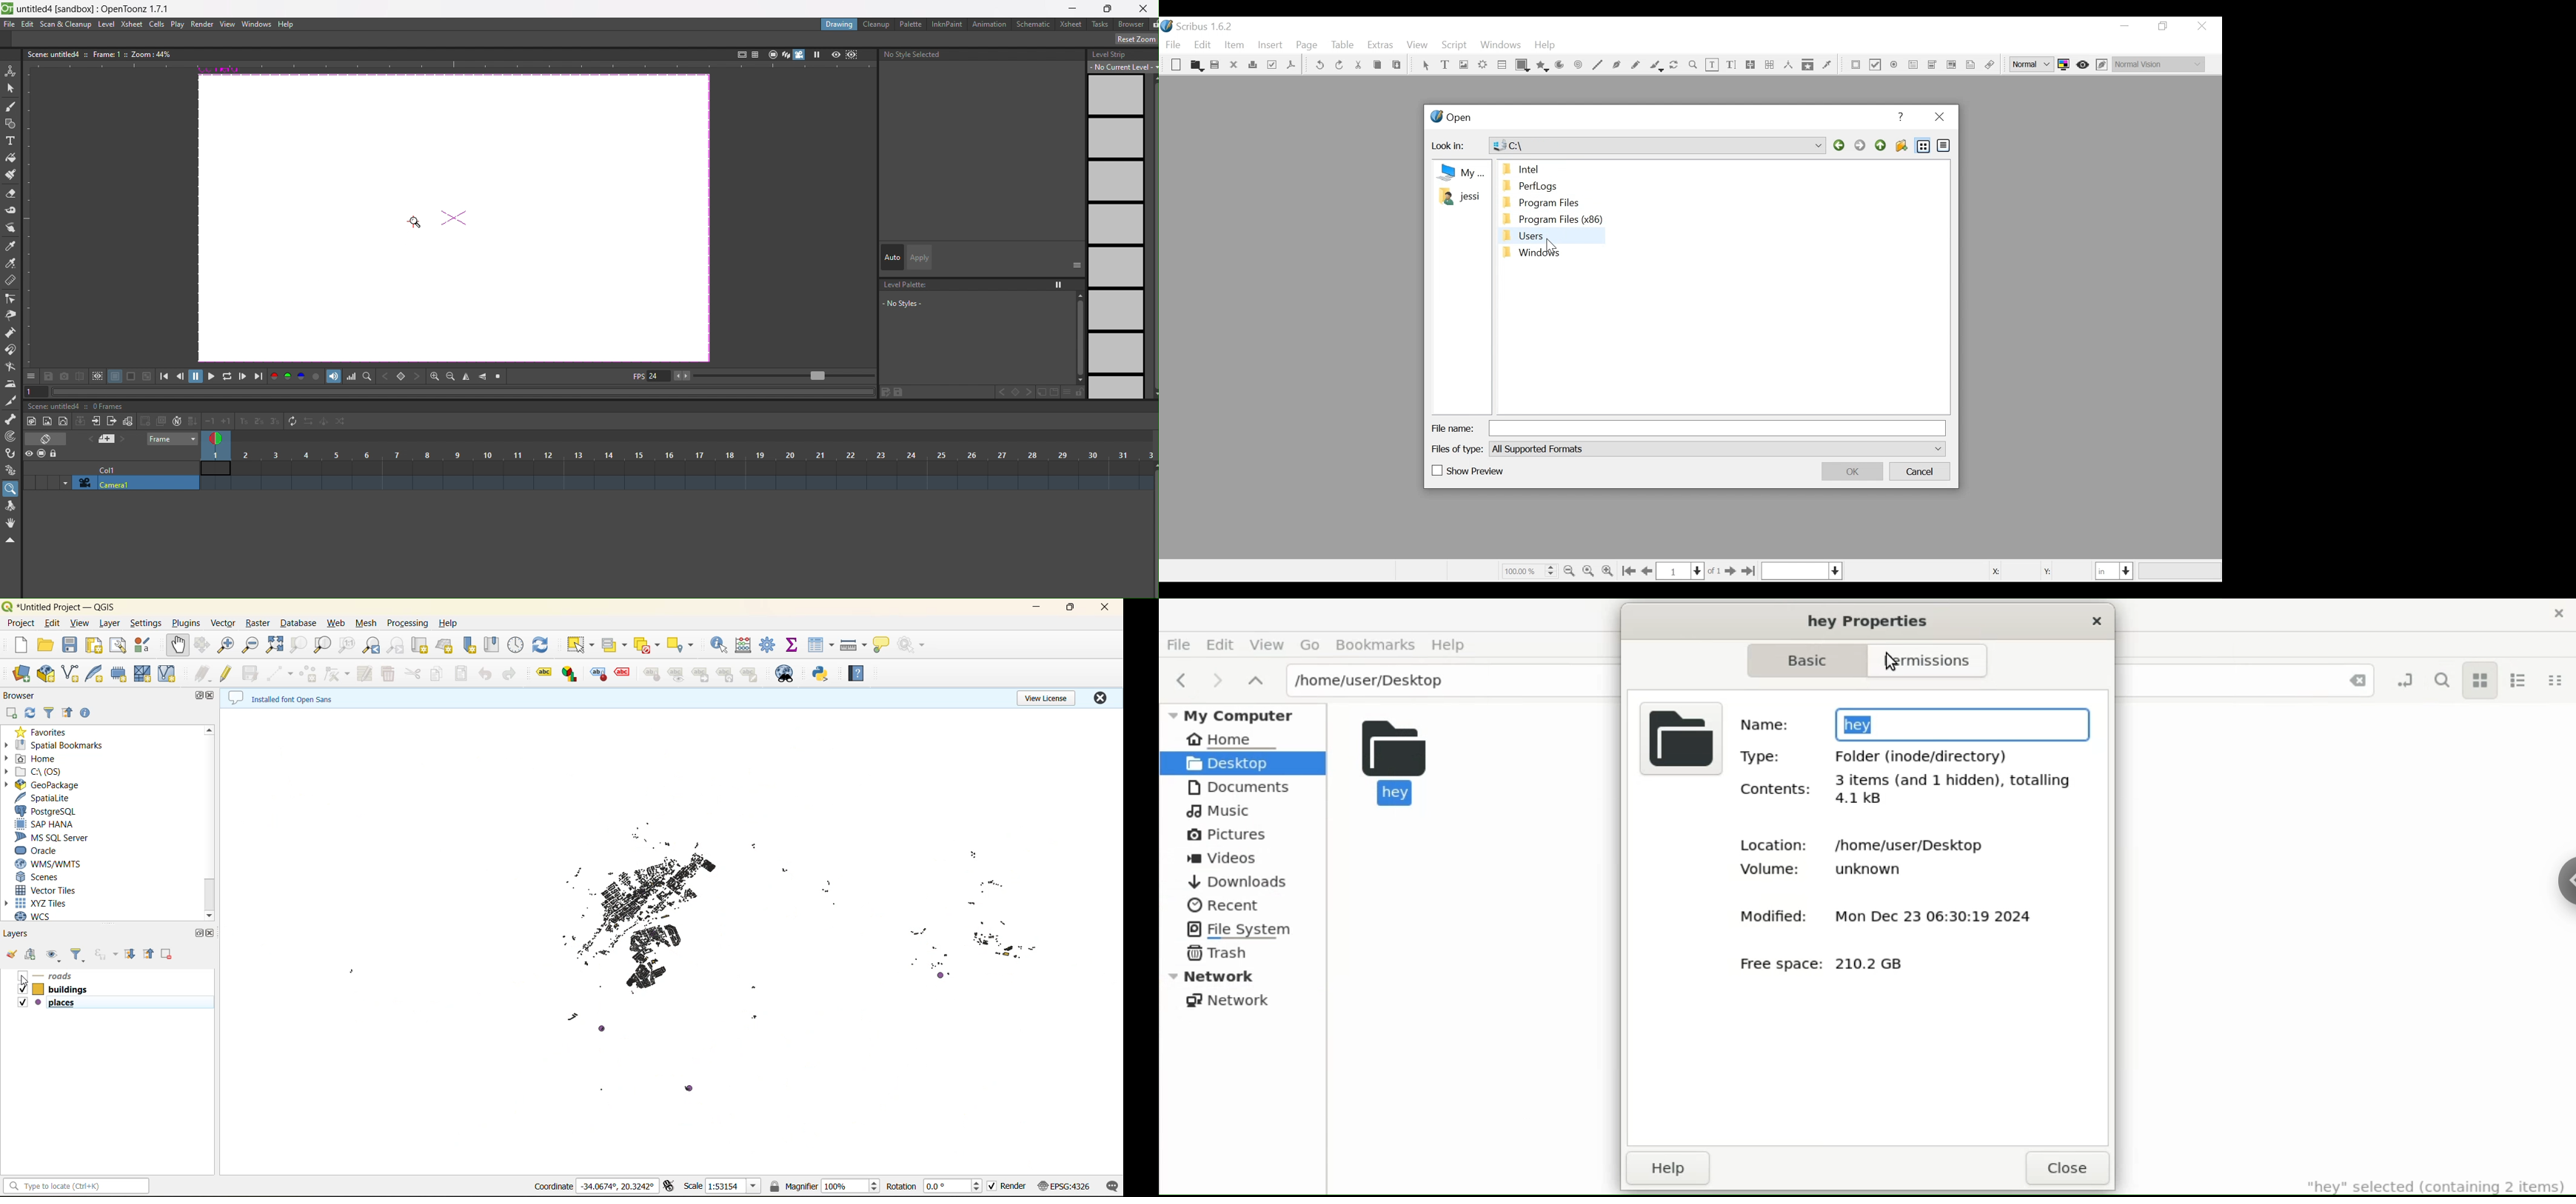  I want to click on metasearch, so click(786, 674).